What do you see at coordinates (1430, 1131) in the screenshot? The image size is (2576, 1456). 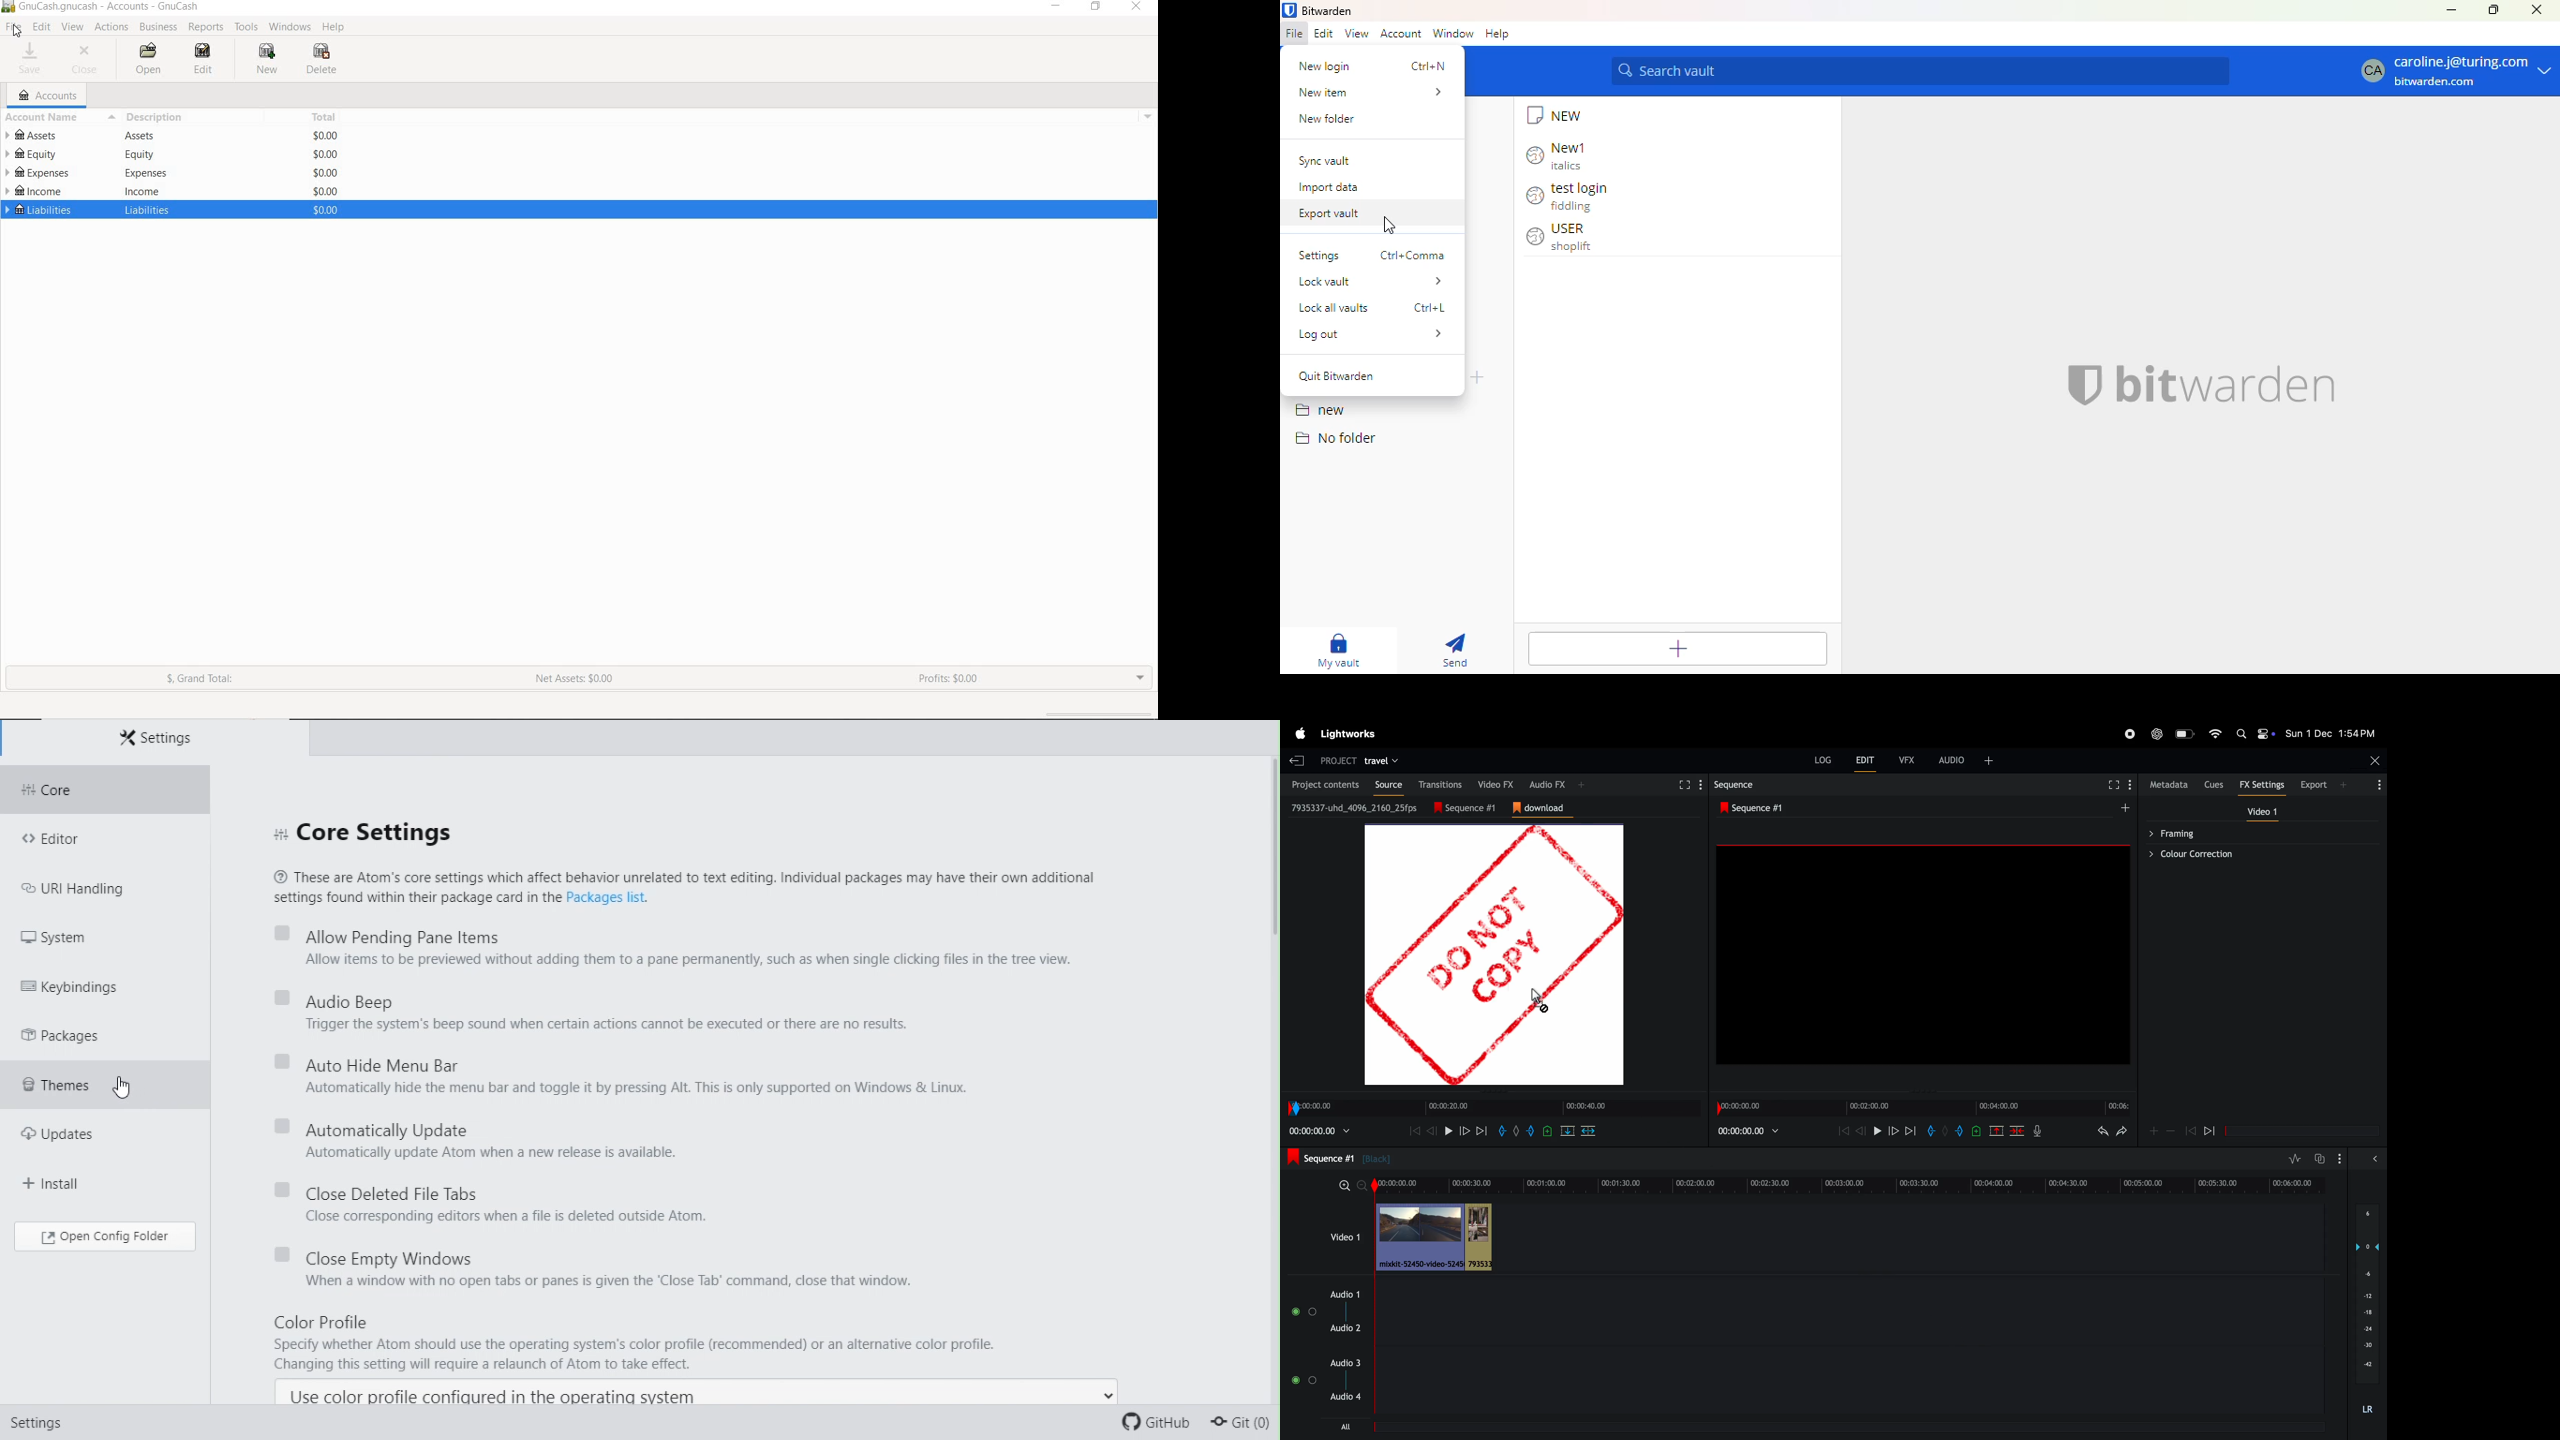 I see `rewind` at bounding box center [1430, 1131].